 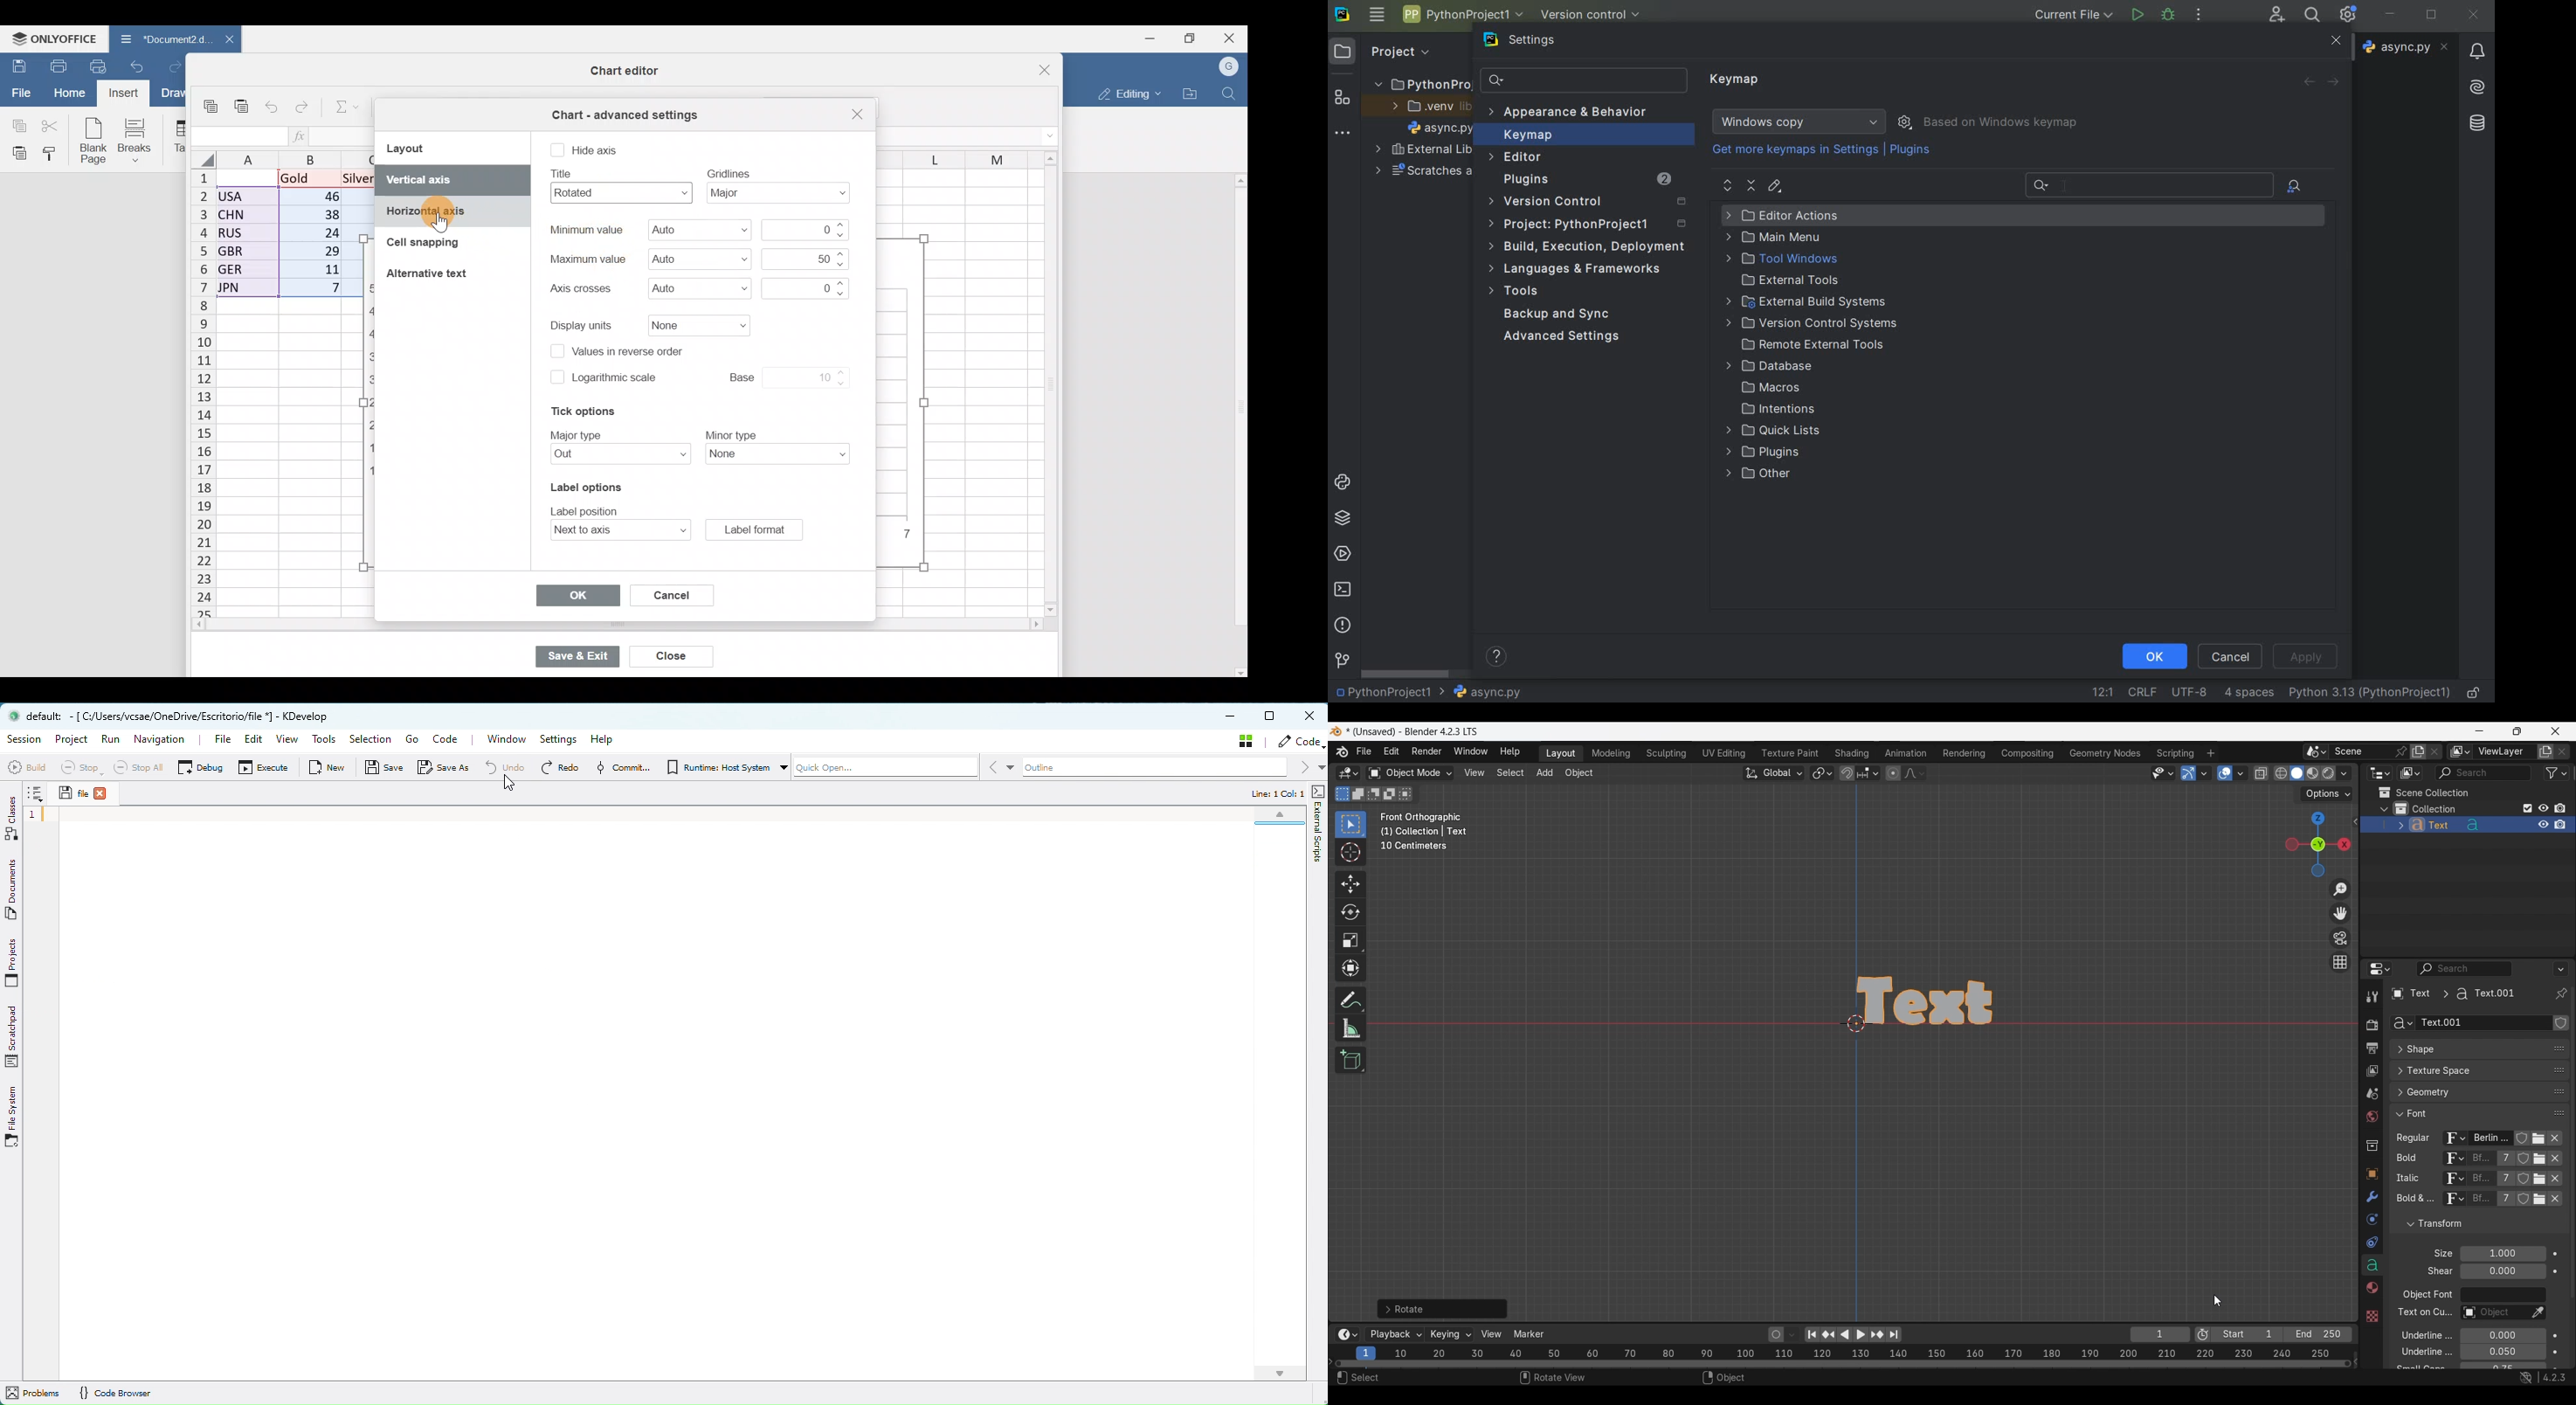 What do you see at coordinates (1392, 1379) in the screenshot?
I see `Select` at bounding box center [1392, 1379].